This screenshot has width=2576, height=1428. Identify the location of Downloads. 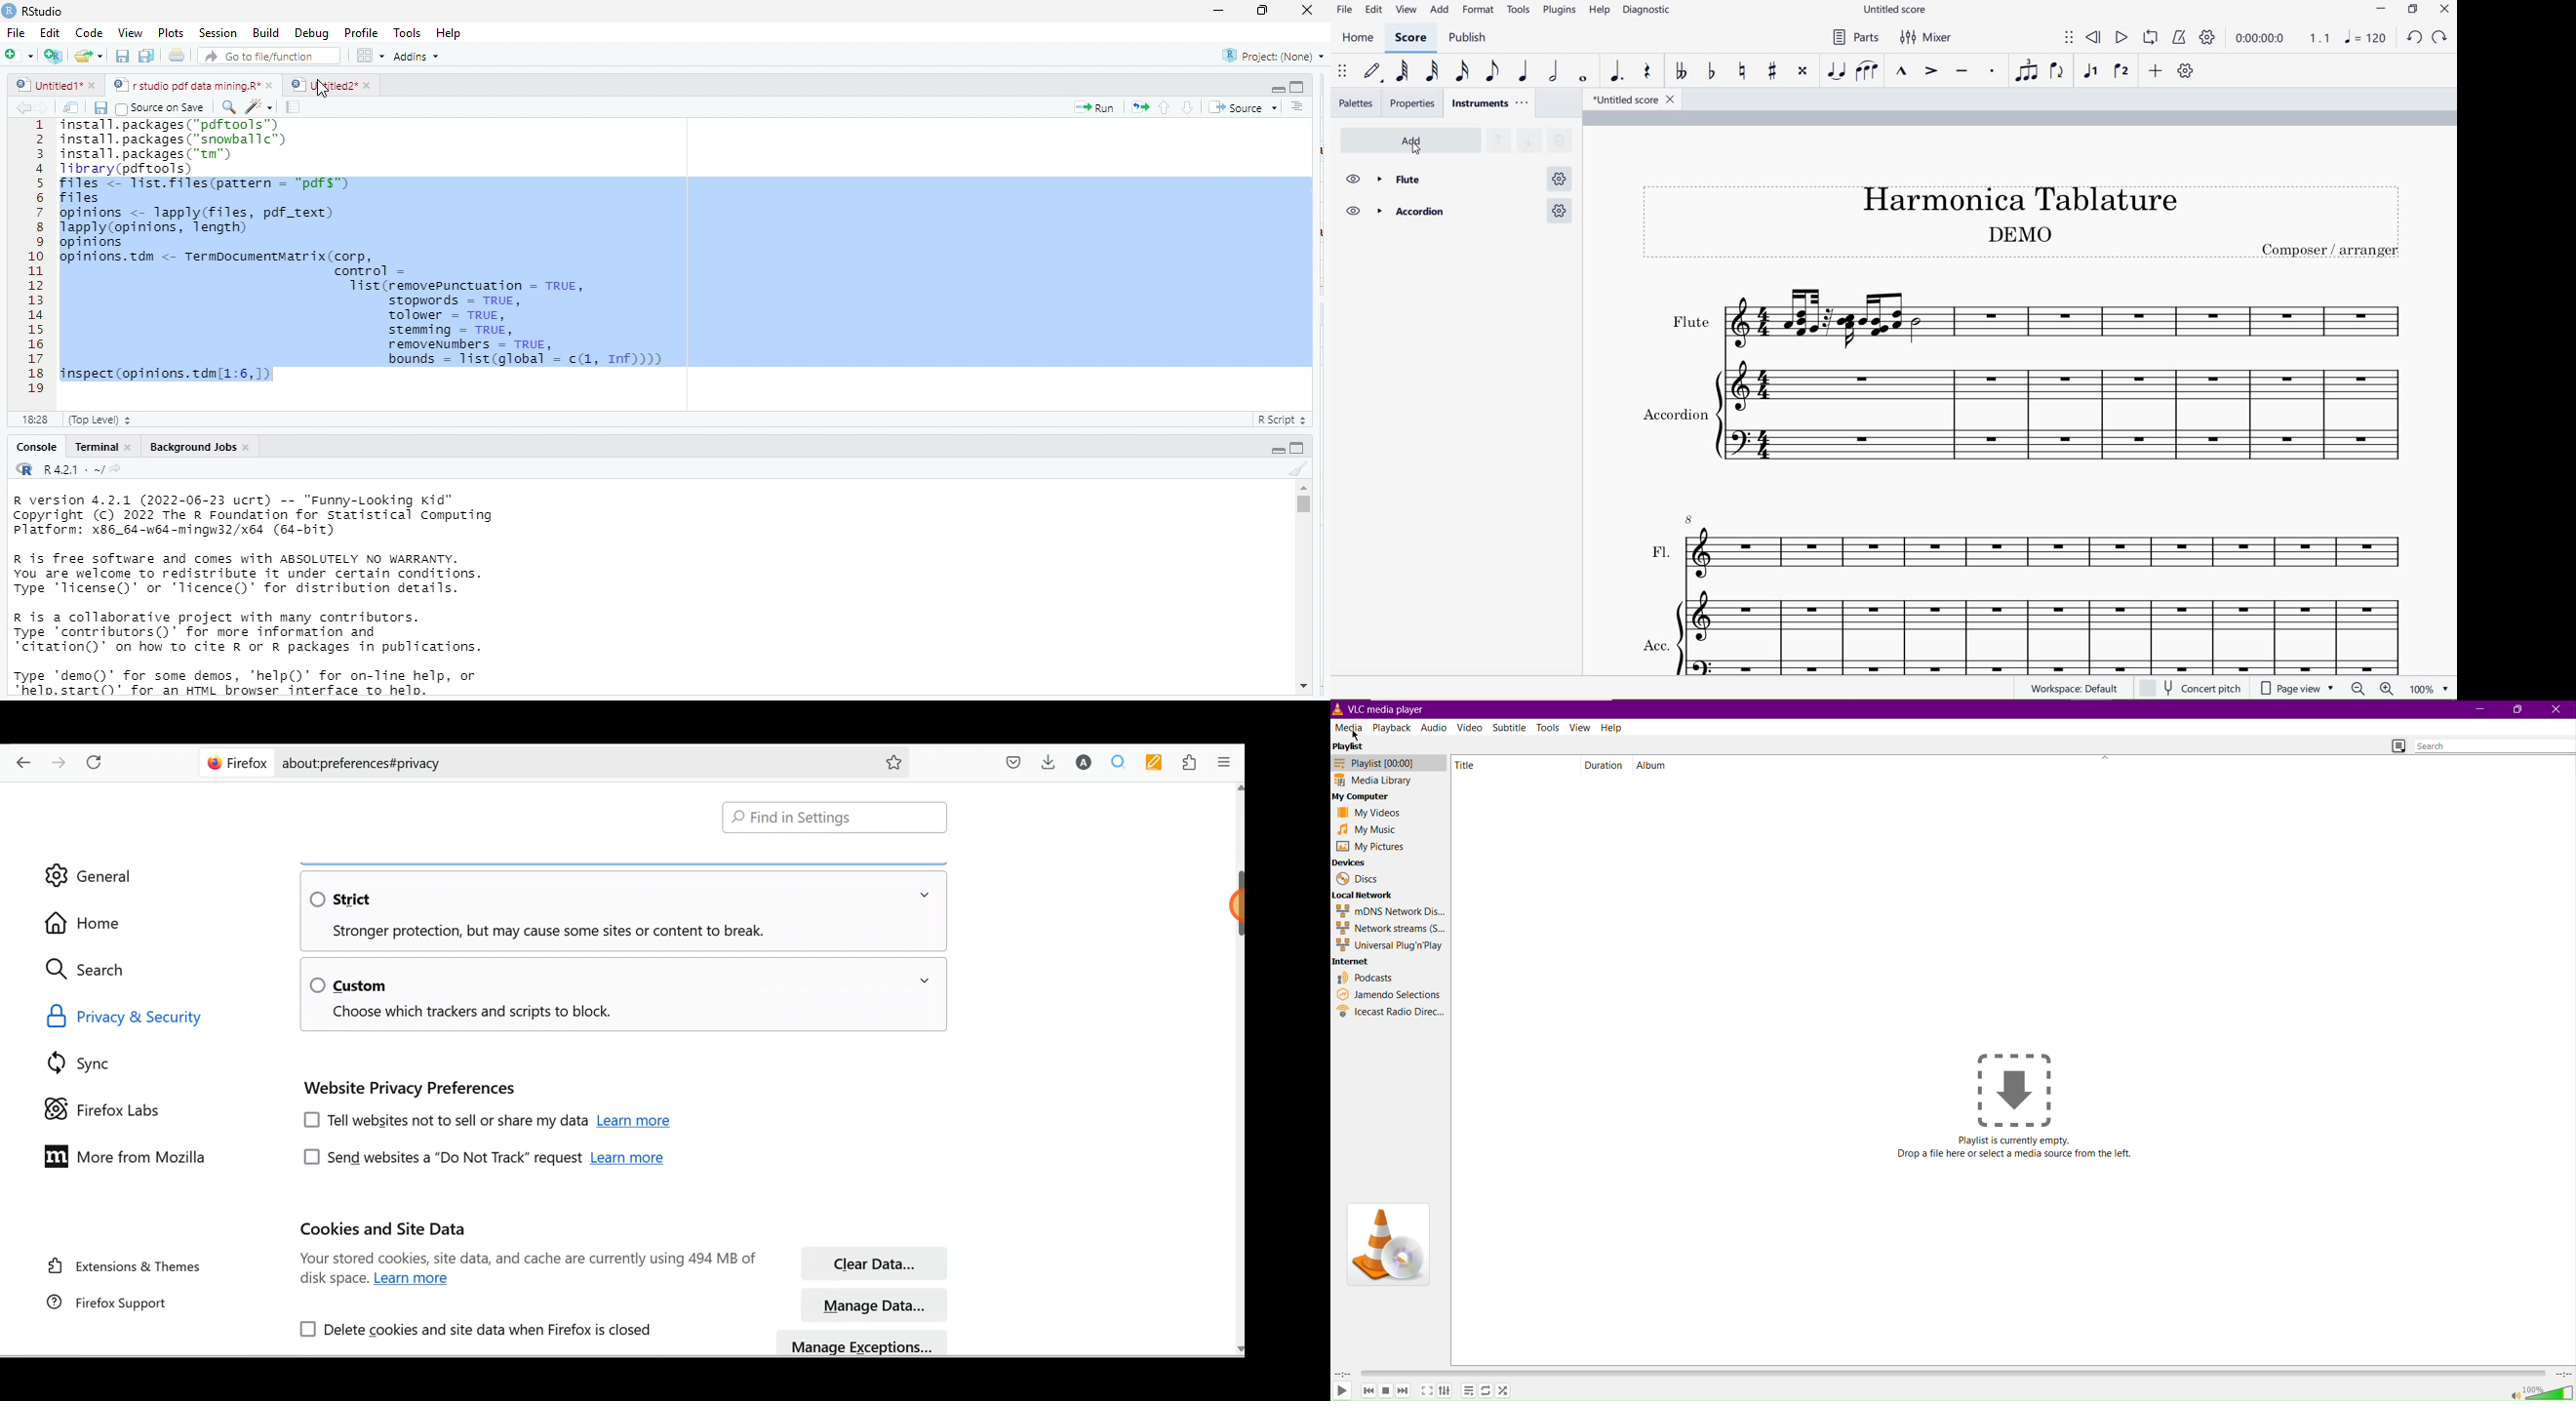
(1048, 761).